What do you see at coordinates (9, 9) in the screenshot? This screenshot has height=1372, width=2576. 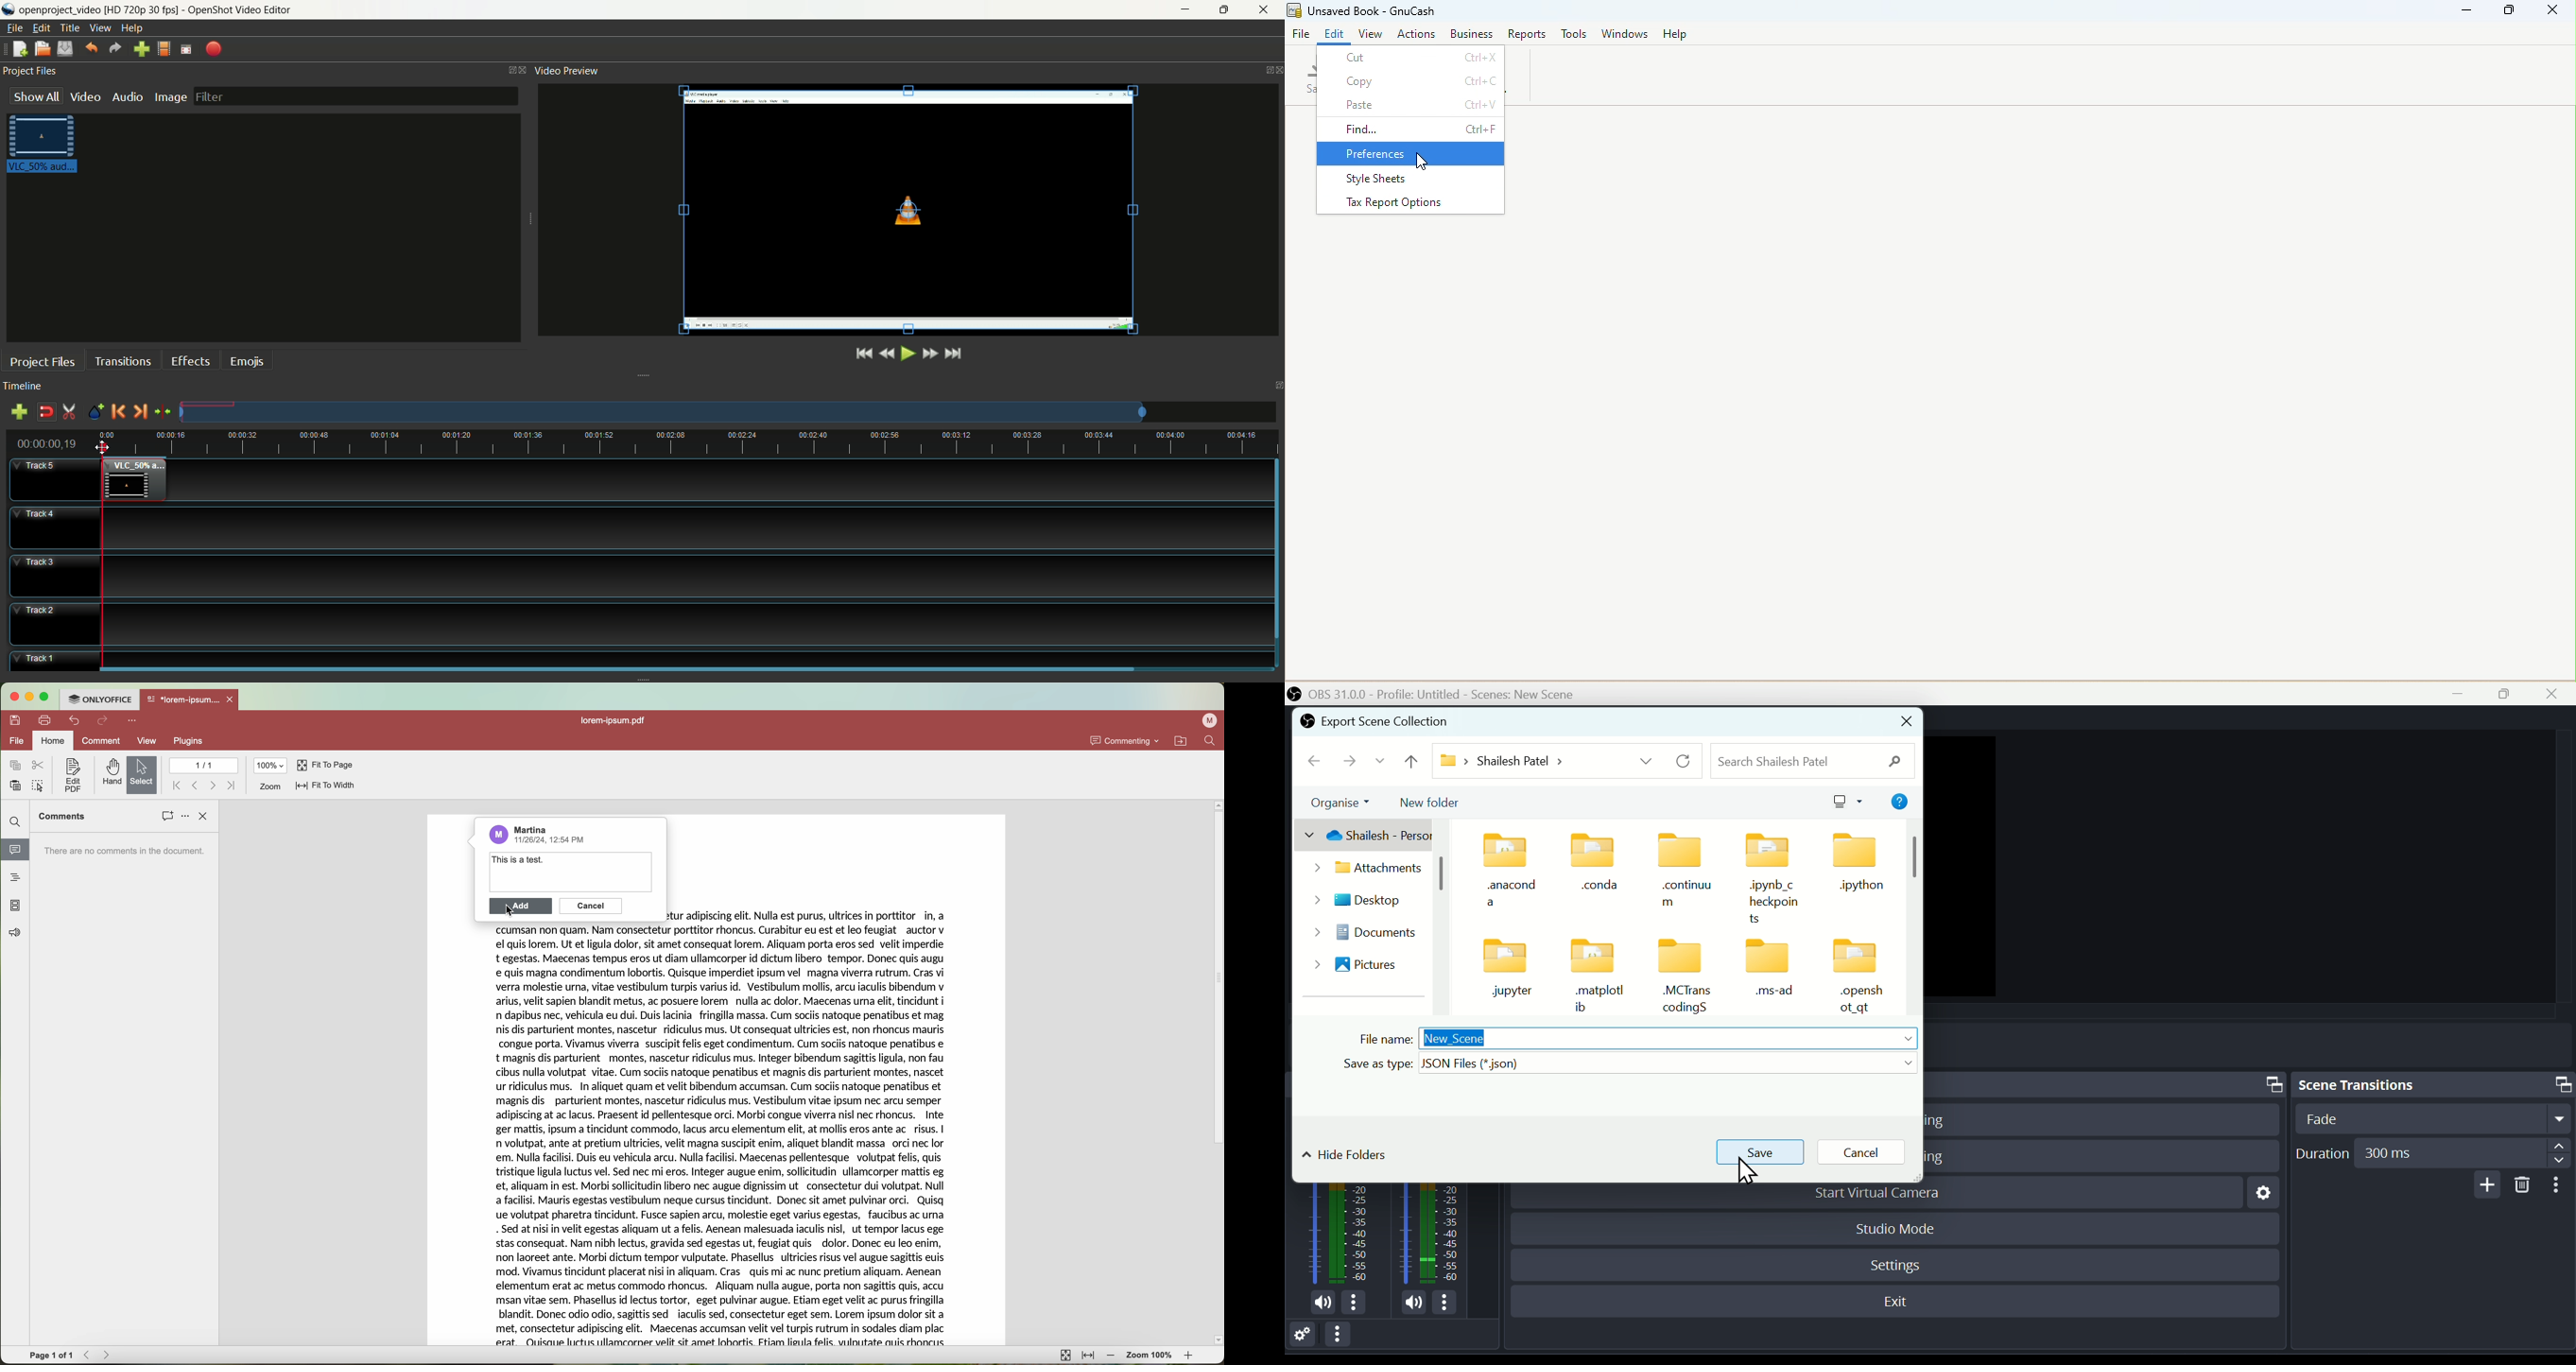 I see `logo` at bounding box center [9, 9].